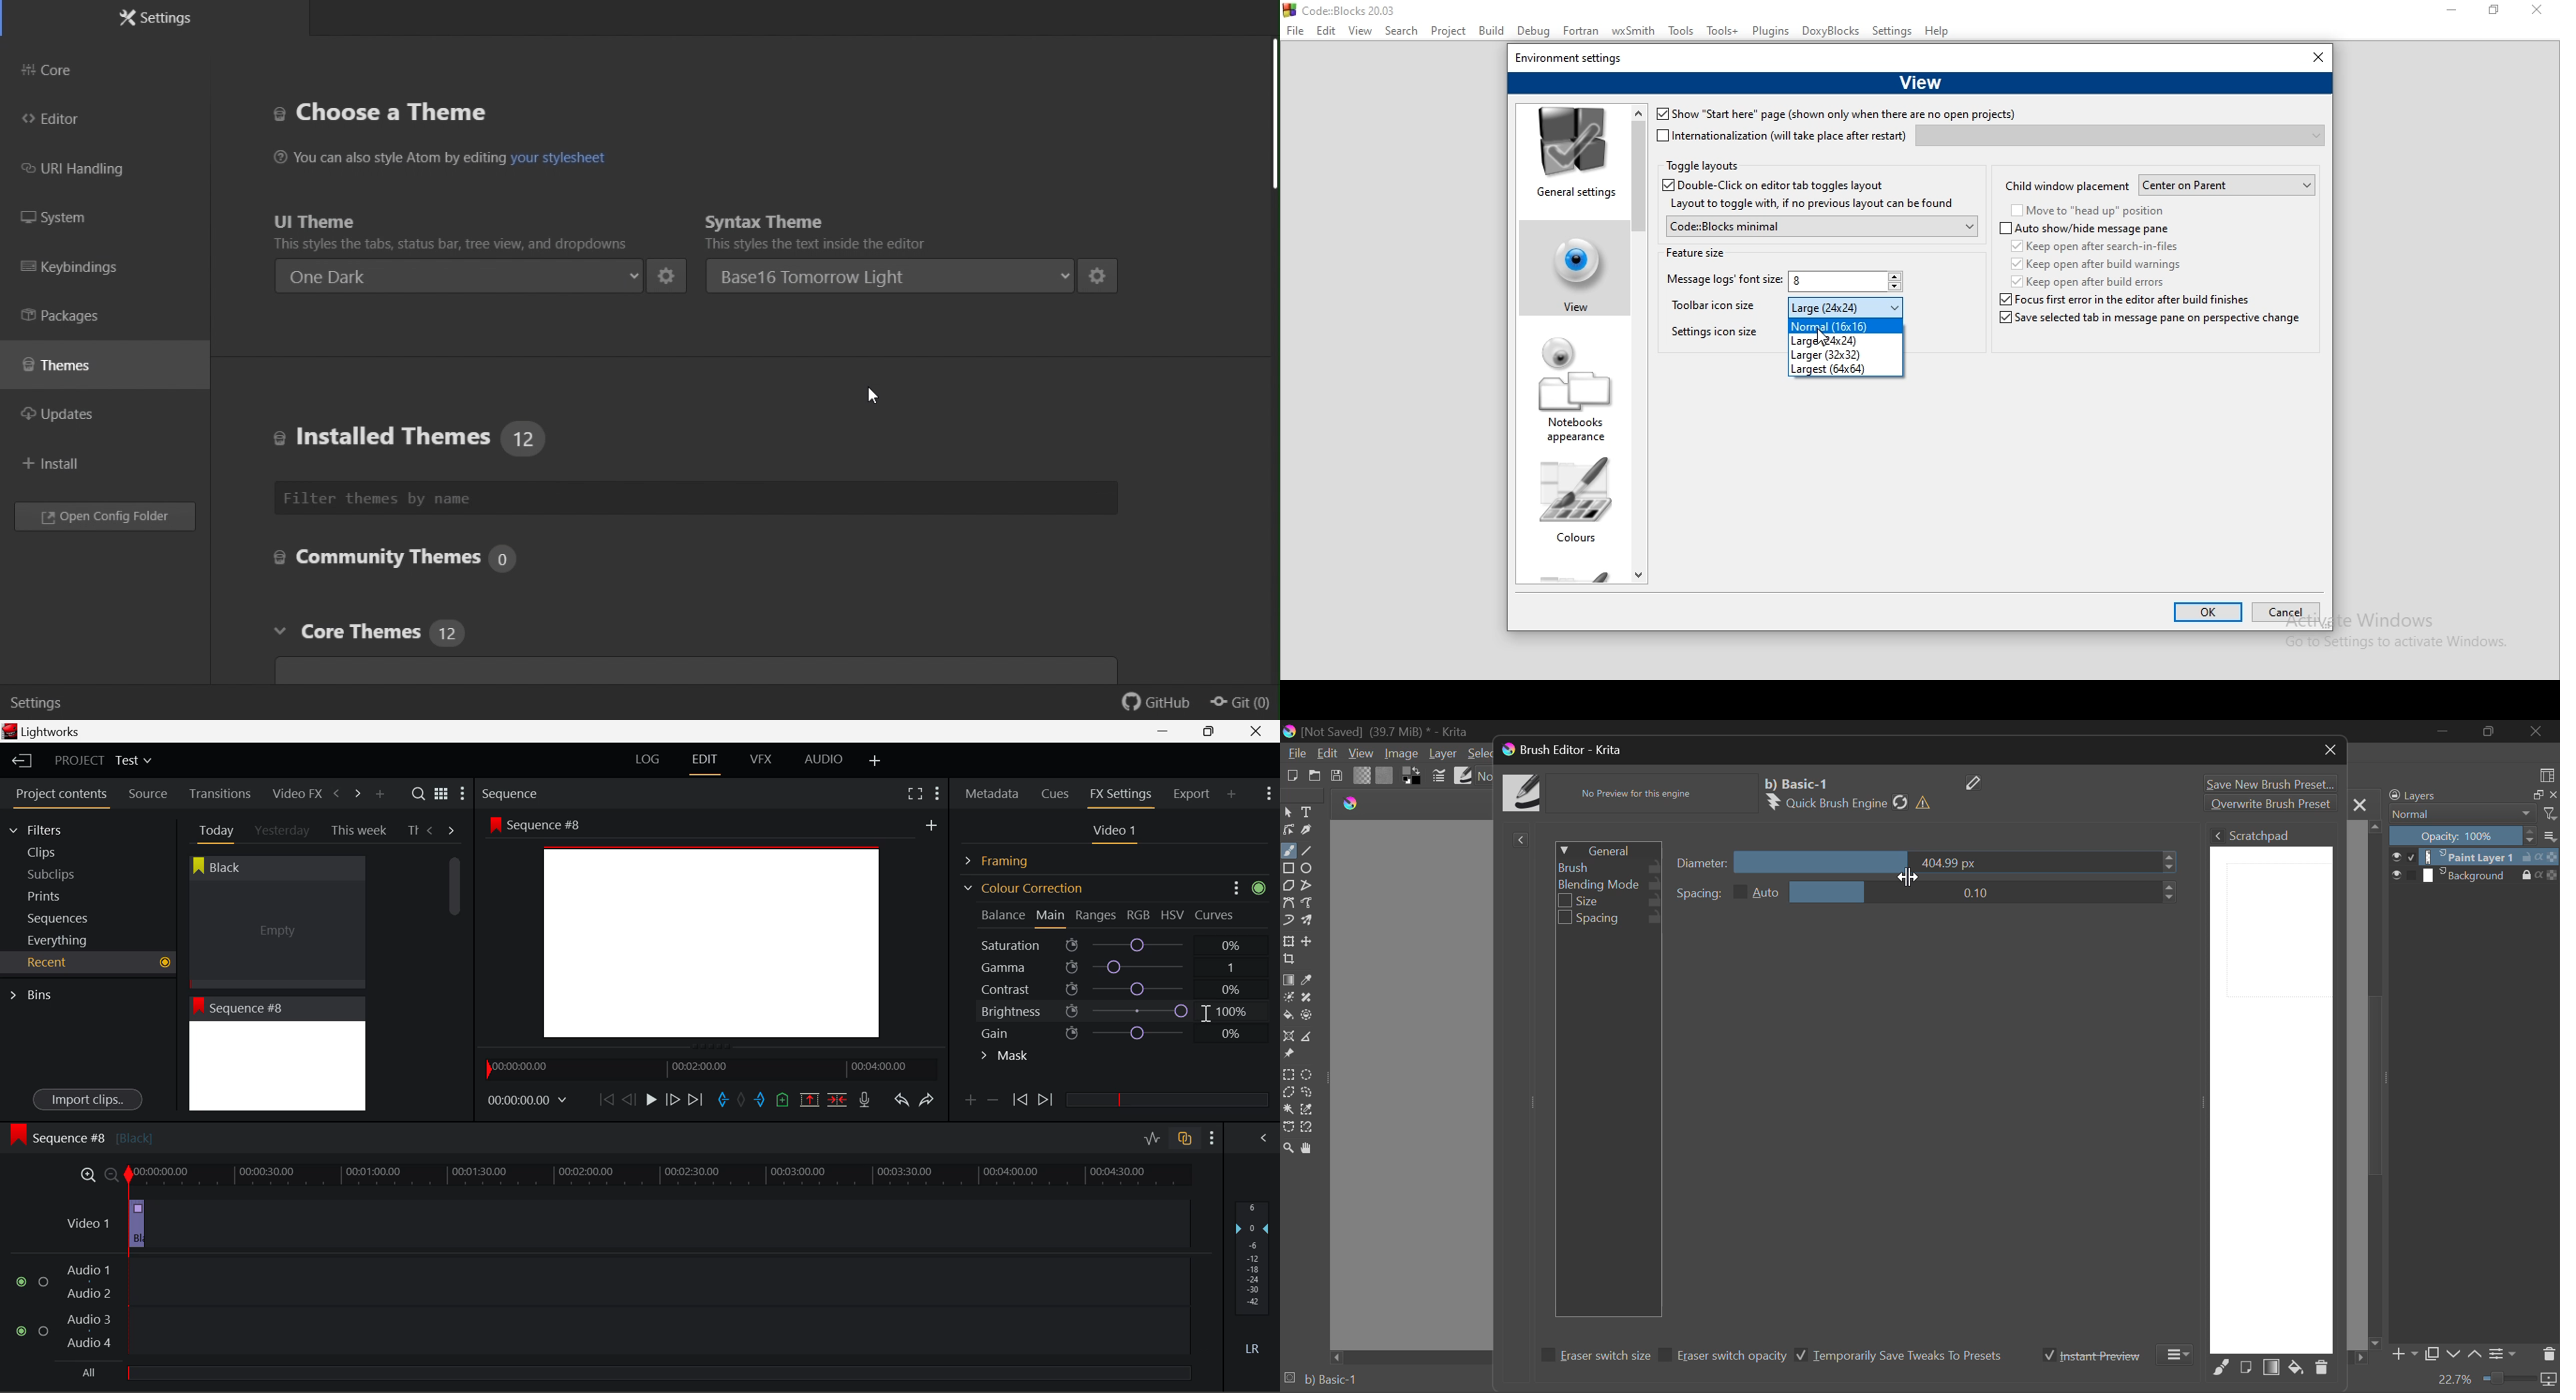 This screenshot has width=2576, height=1400. I want to click on diameter slider, so click(1959, 862).